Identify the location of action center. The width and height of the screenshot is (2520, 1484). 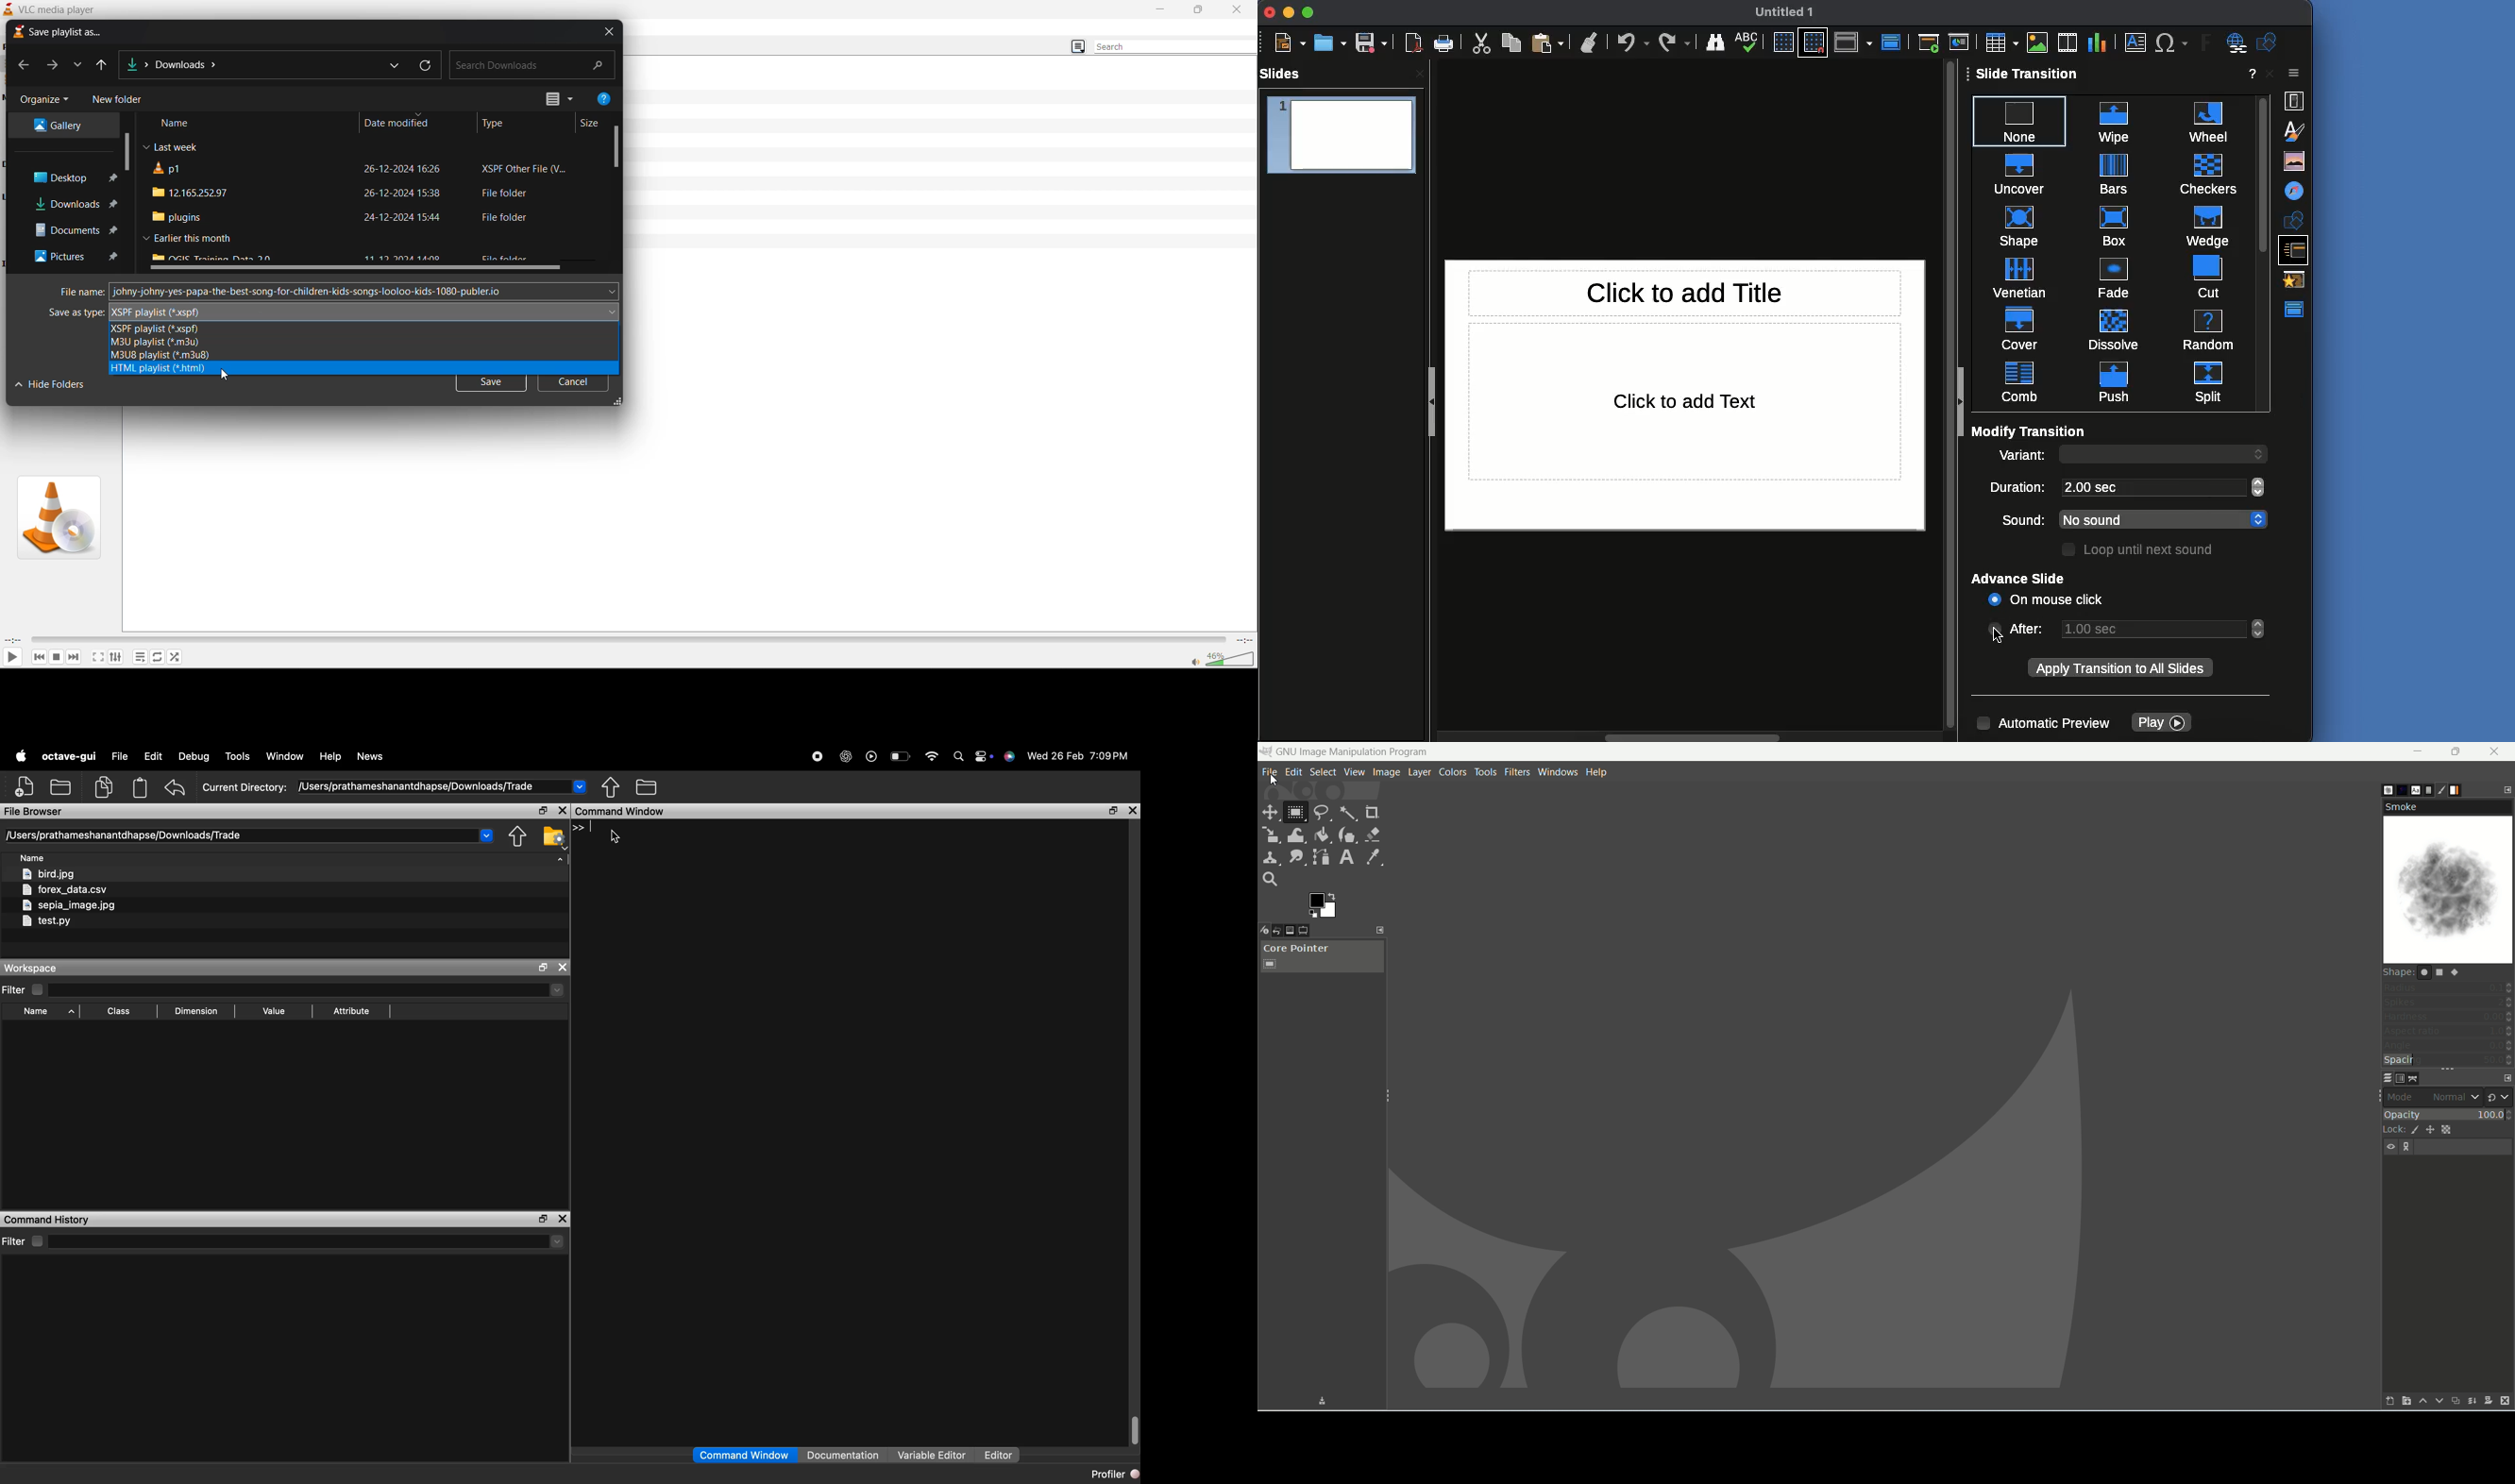
(987, 758).